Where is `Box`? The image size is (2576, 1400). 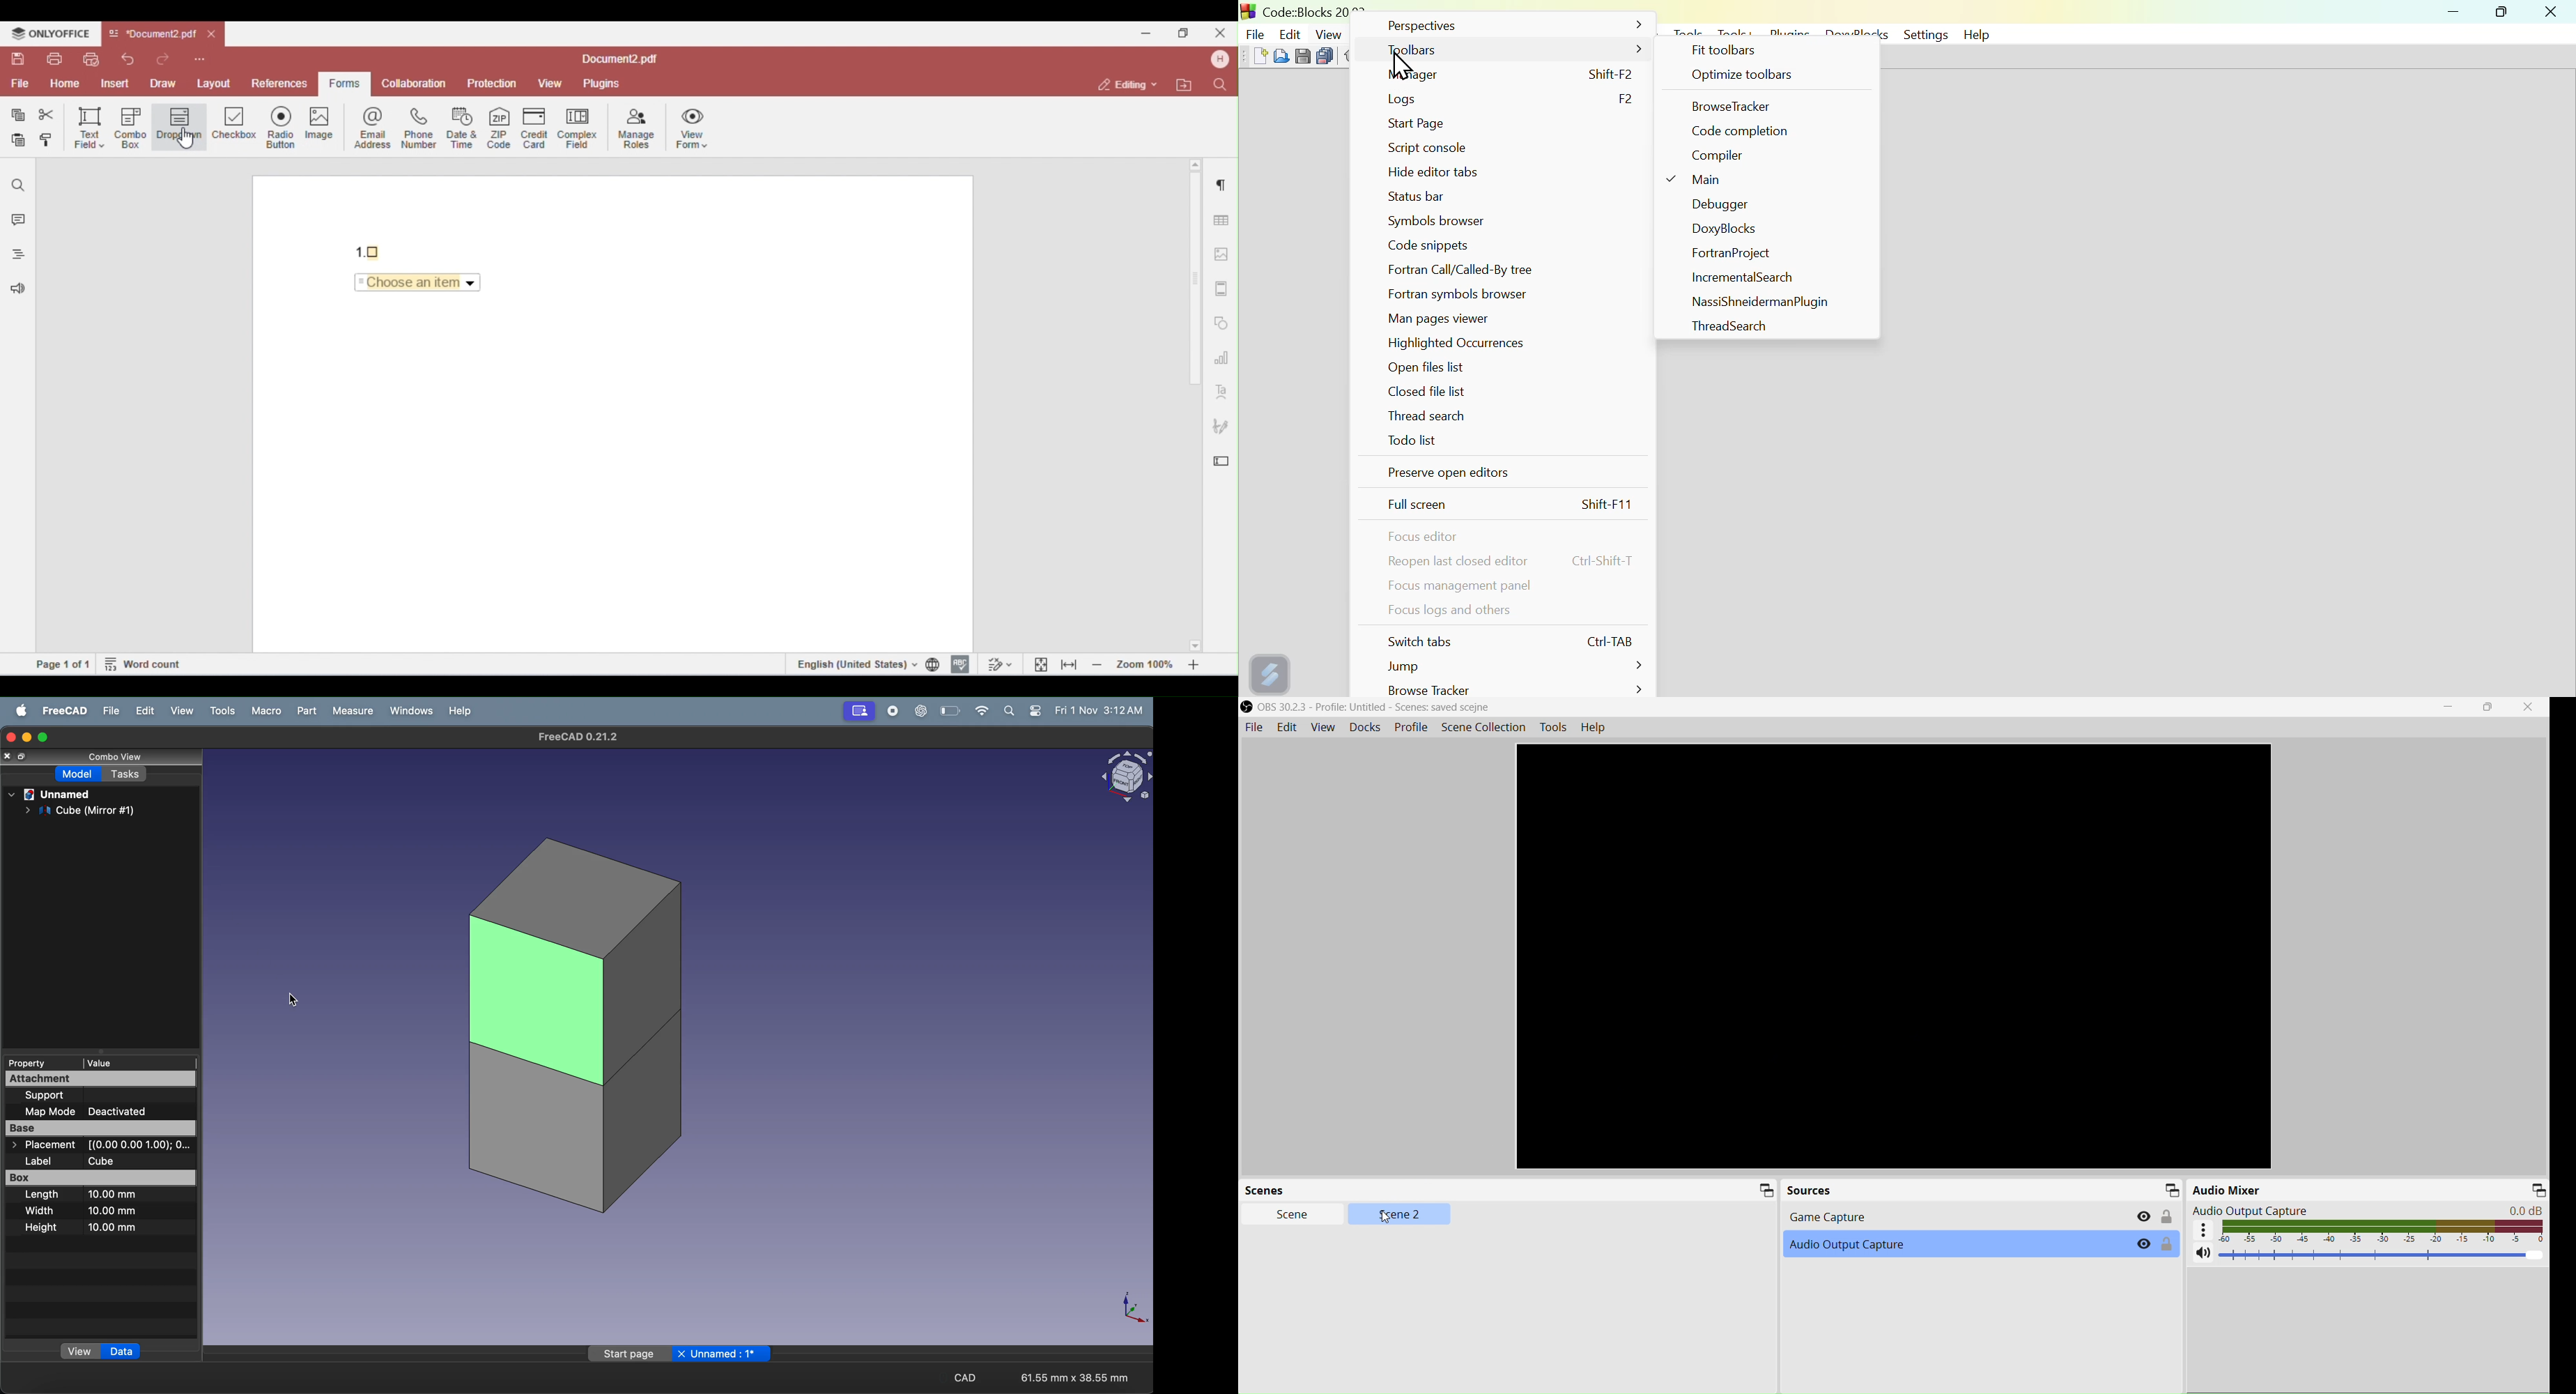
Box is located at coordinates (102, 1177).